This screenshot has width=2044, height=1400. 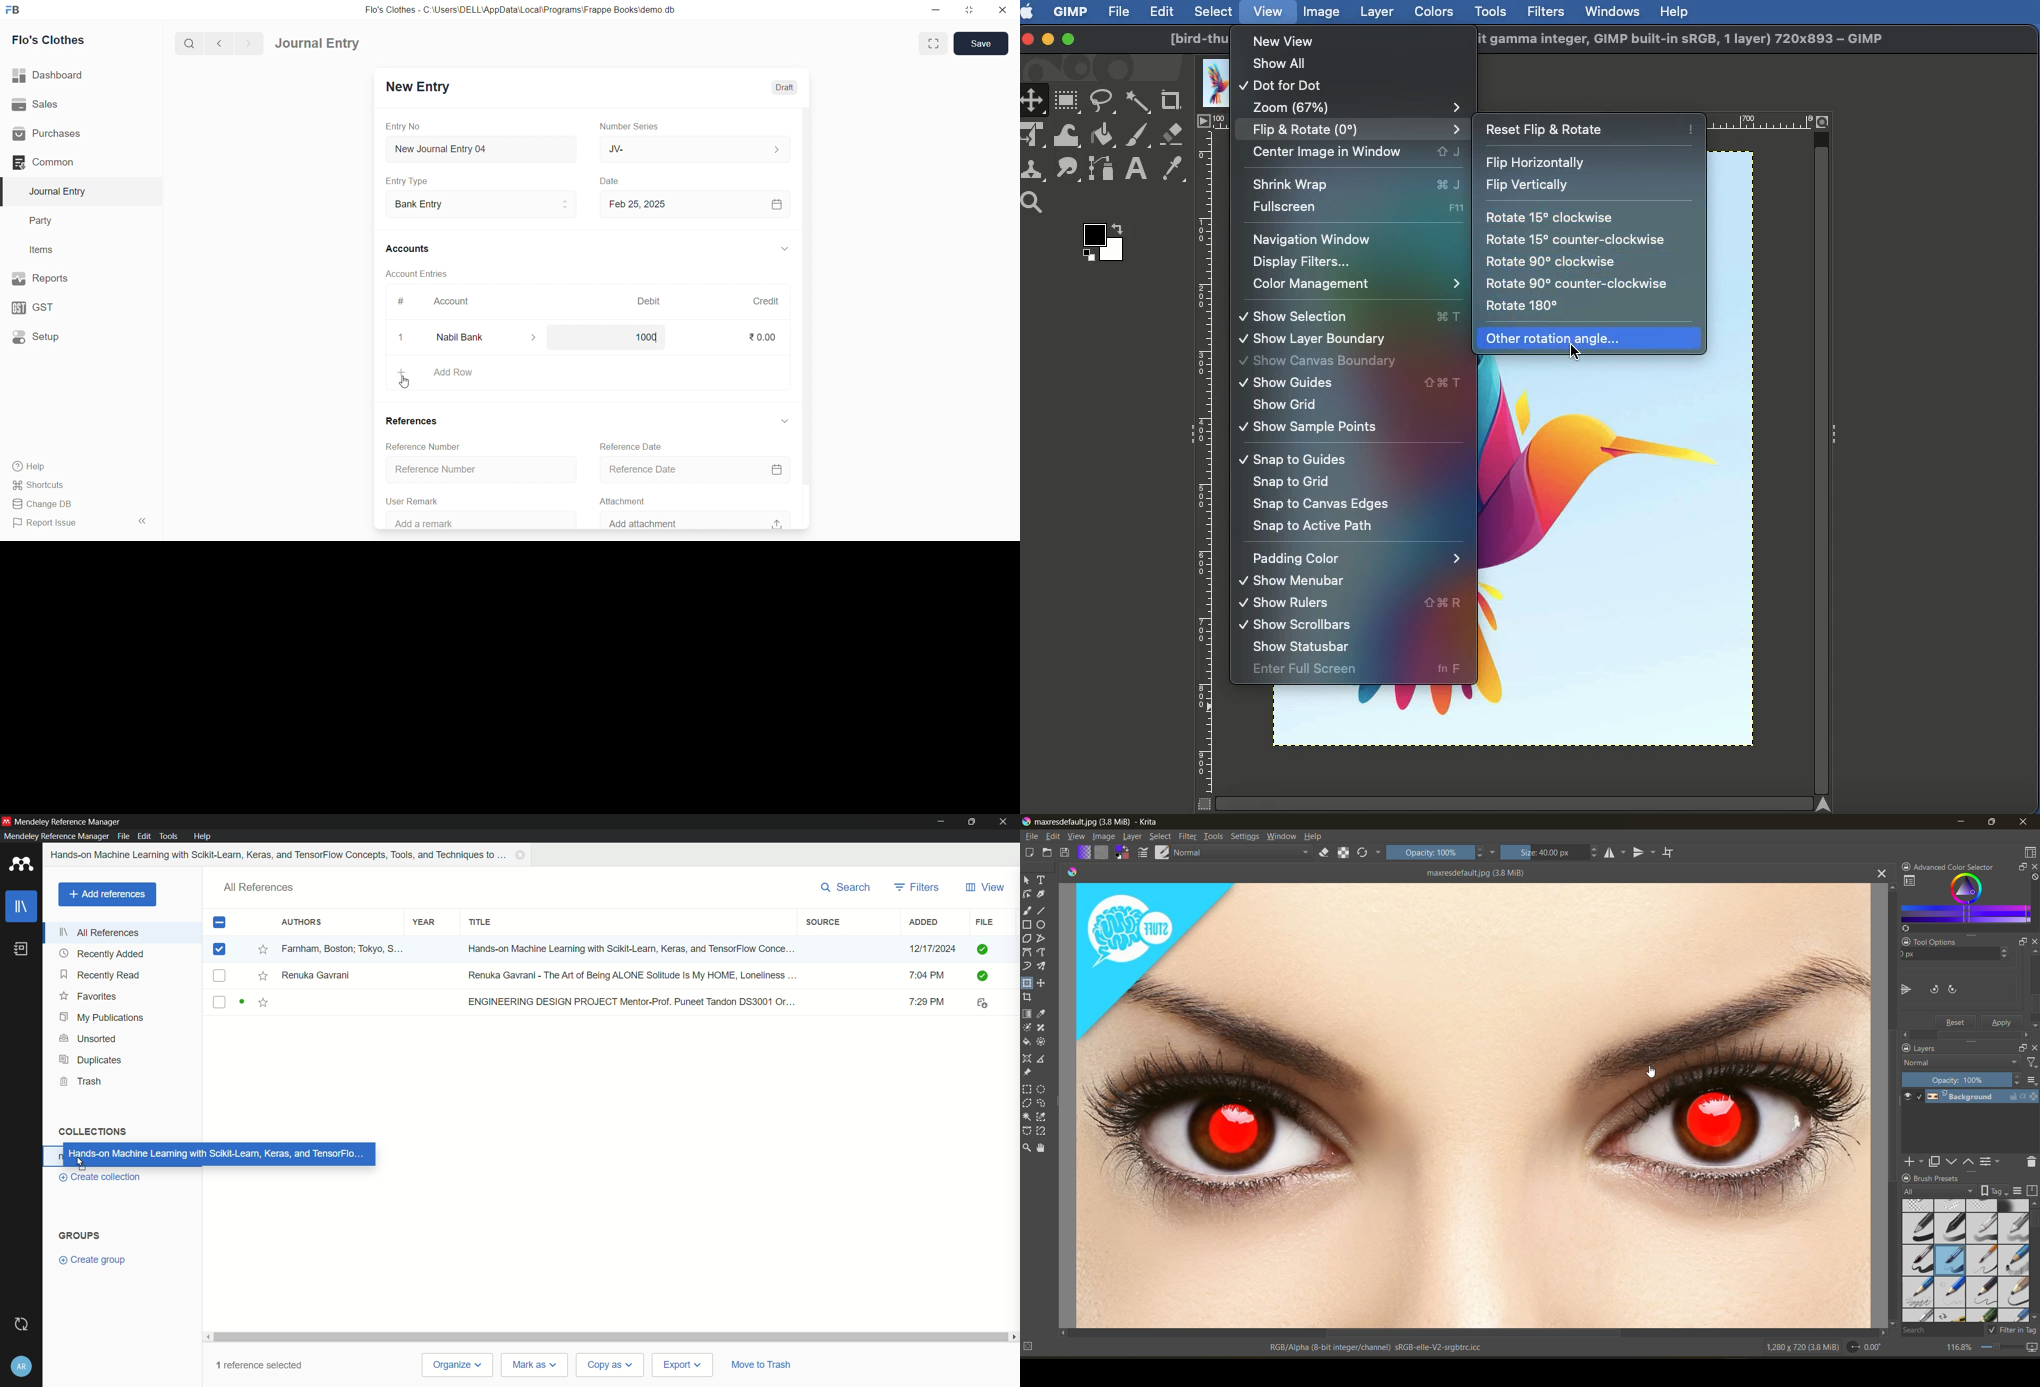 I want to click on navigate forward, so click(x=248, y=42).